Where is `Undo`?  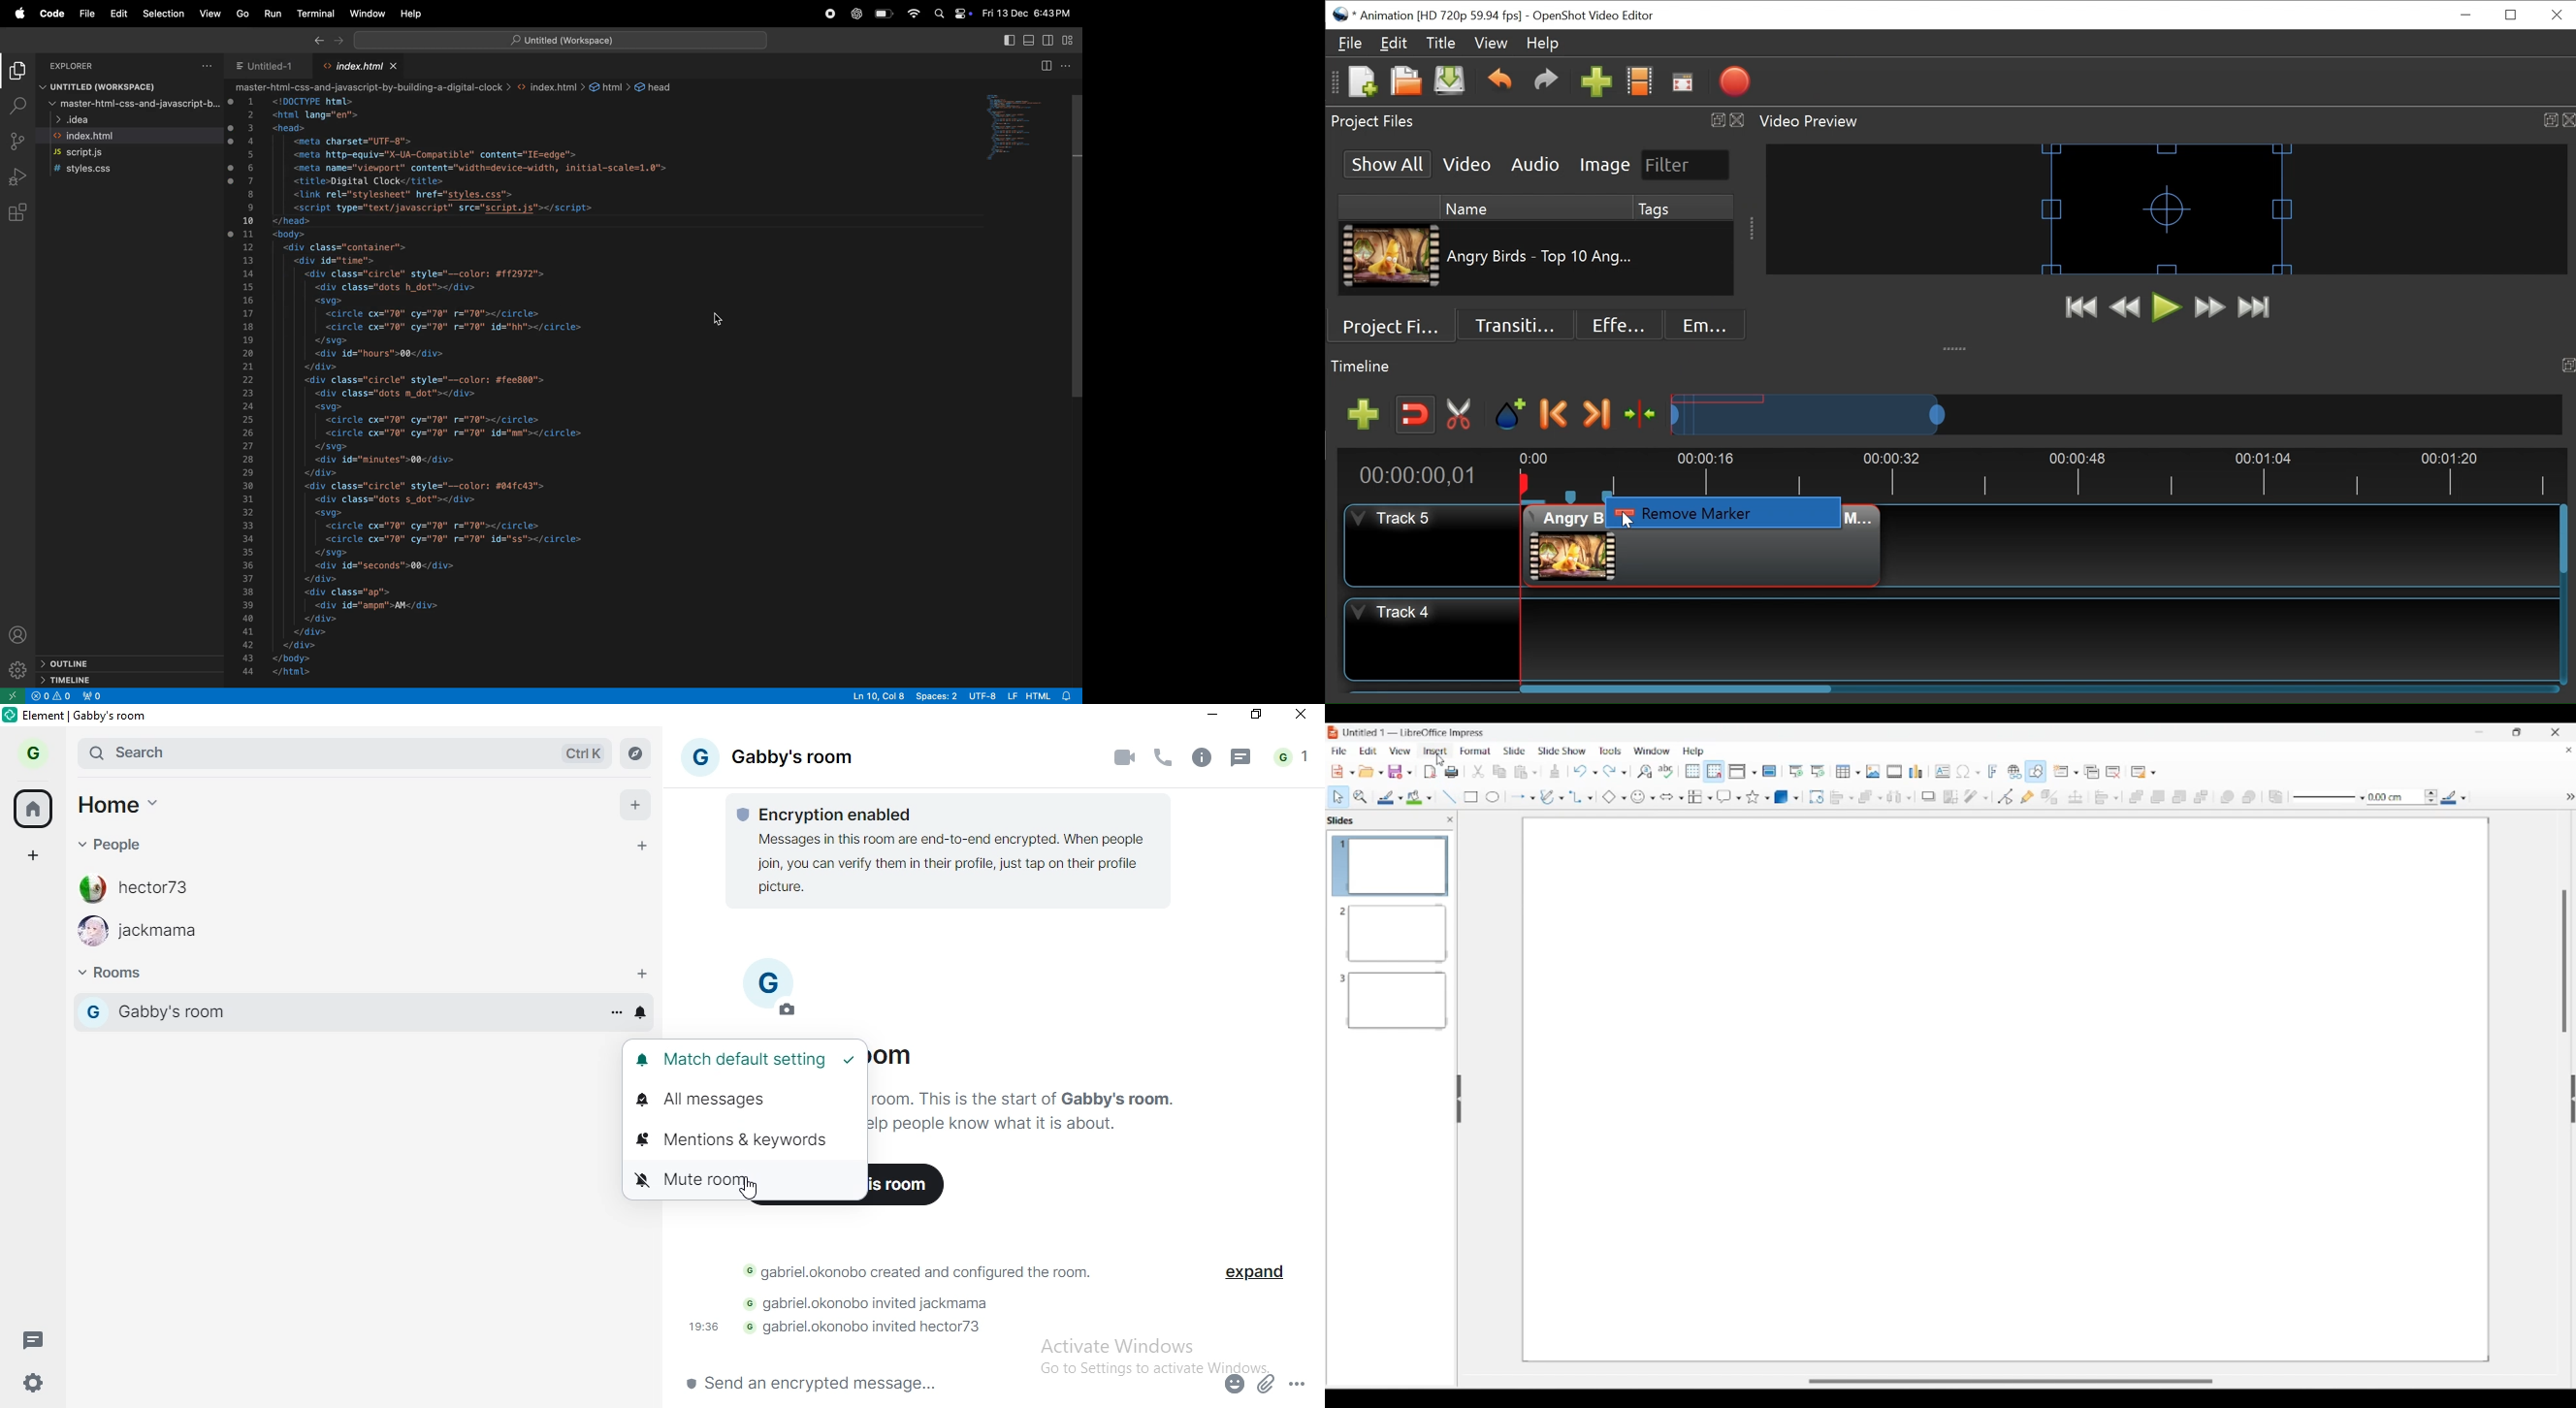 Undo is located at coordinates (1502, 84).